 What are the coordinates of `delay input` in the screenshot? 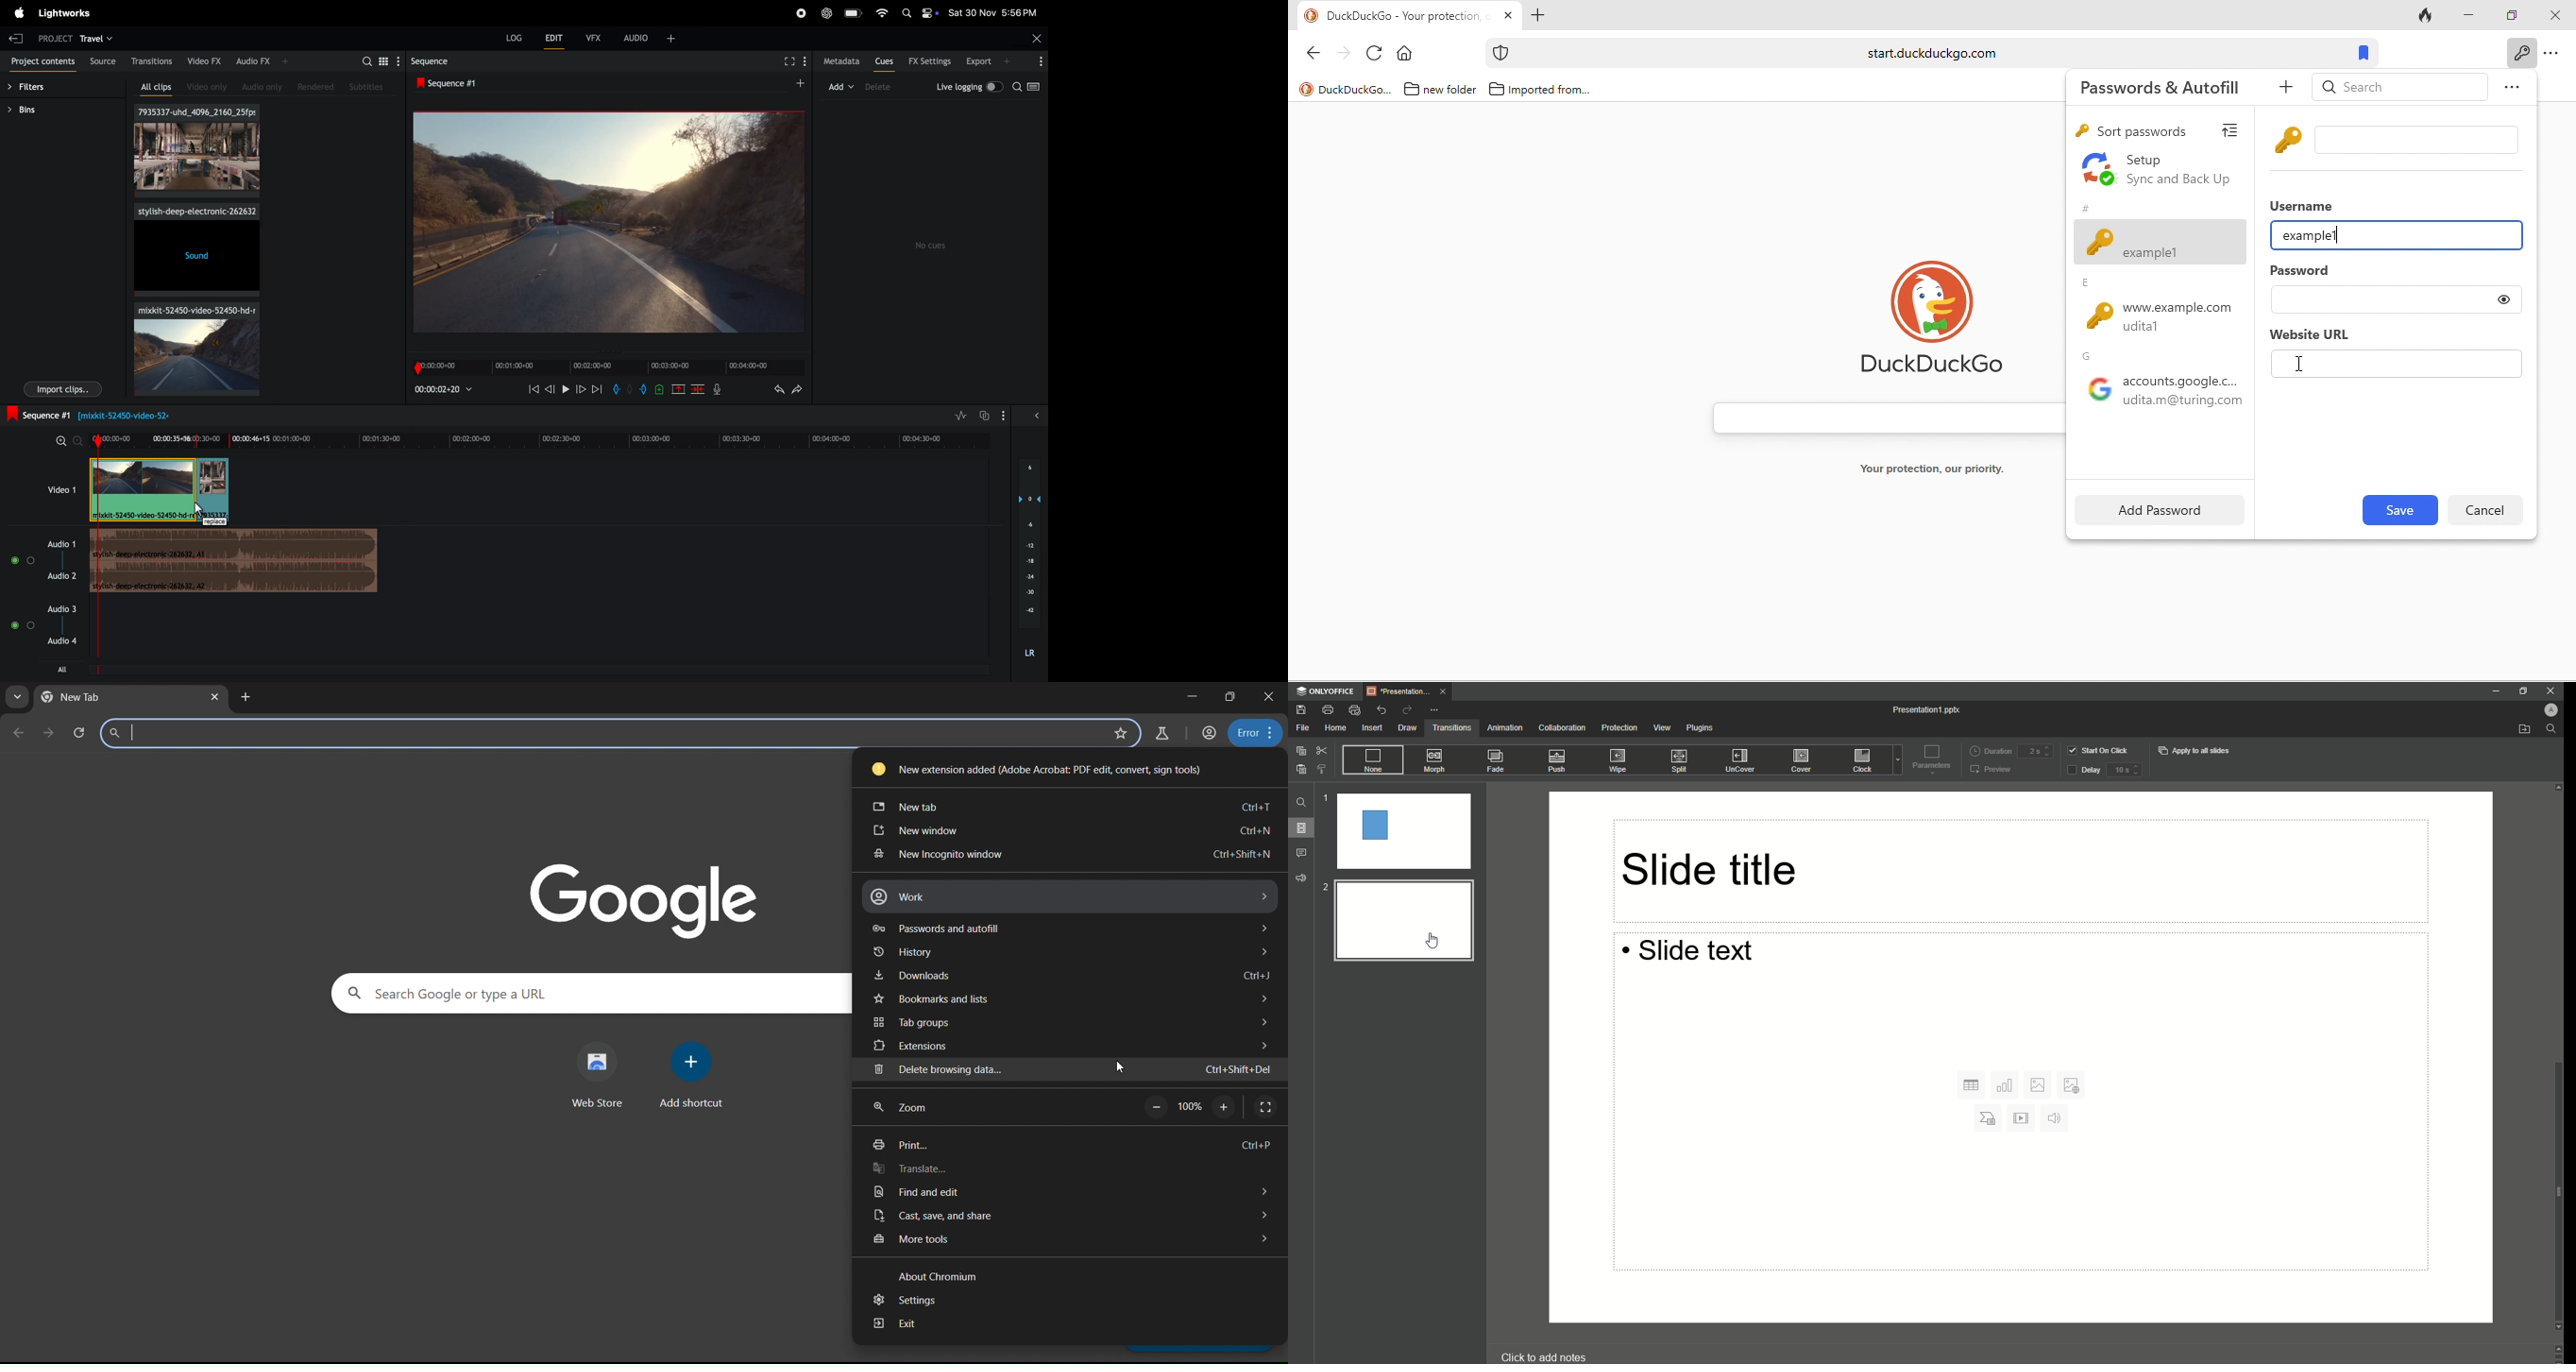 It's located at (2131, 772).